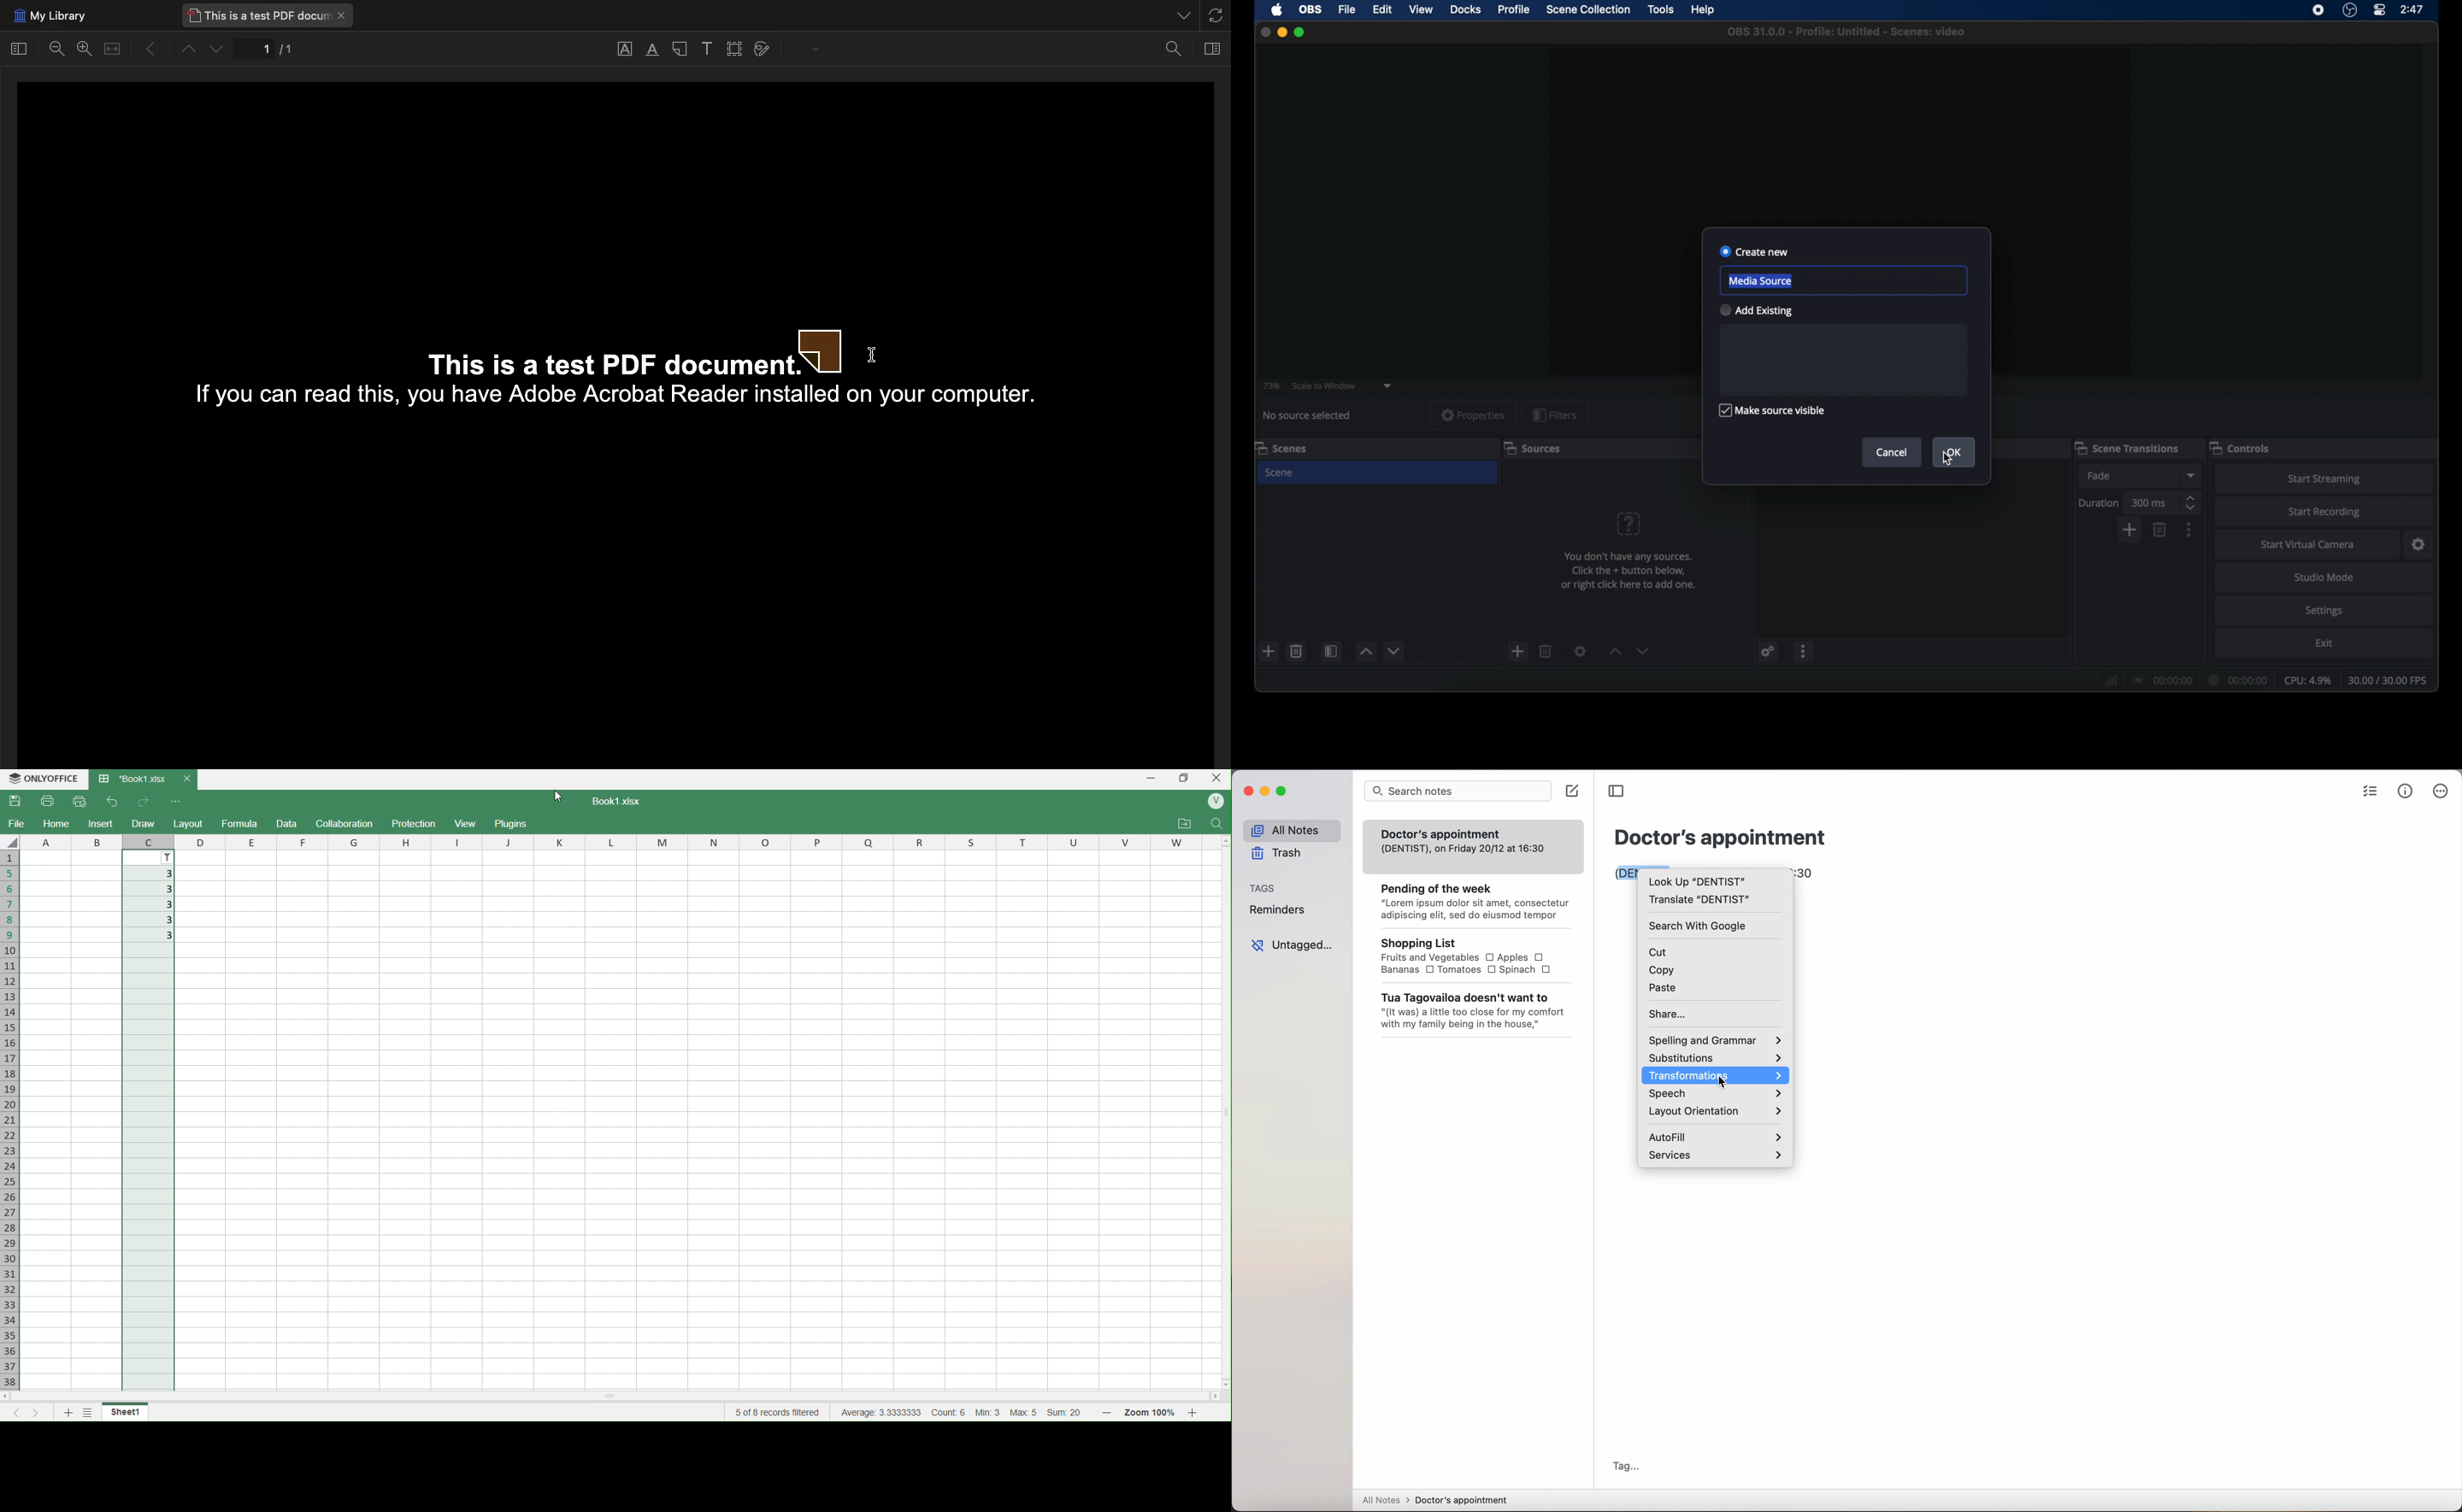  I want to click on previous sheet, so click(19, 1414).